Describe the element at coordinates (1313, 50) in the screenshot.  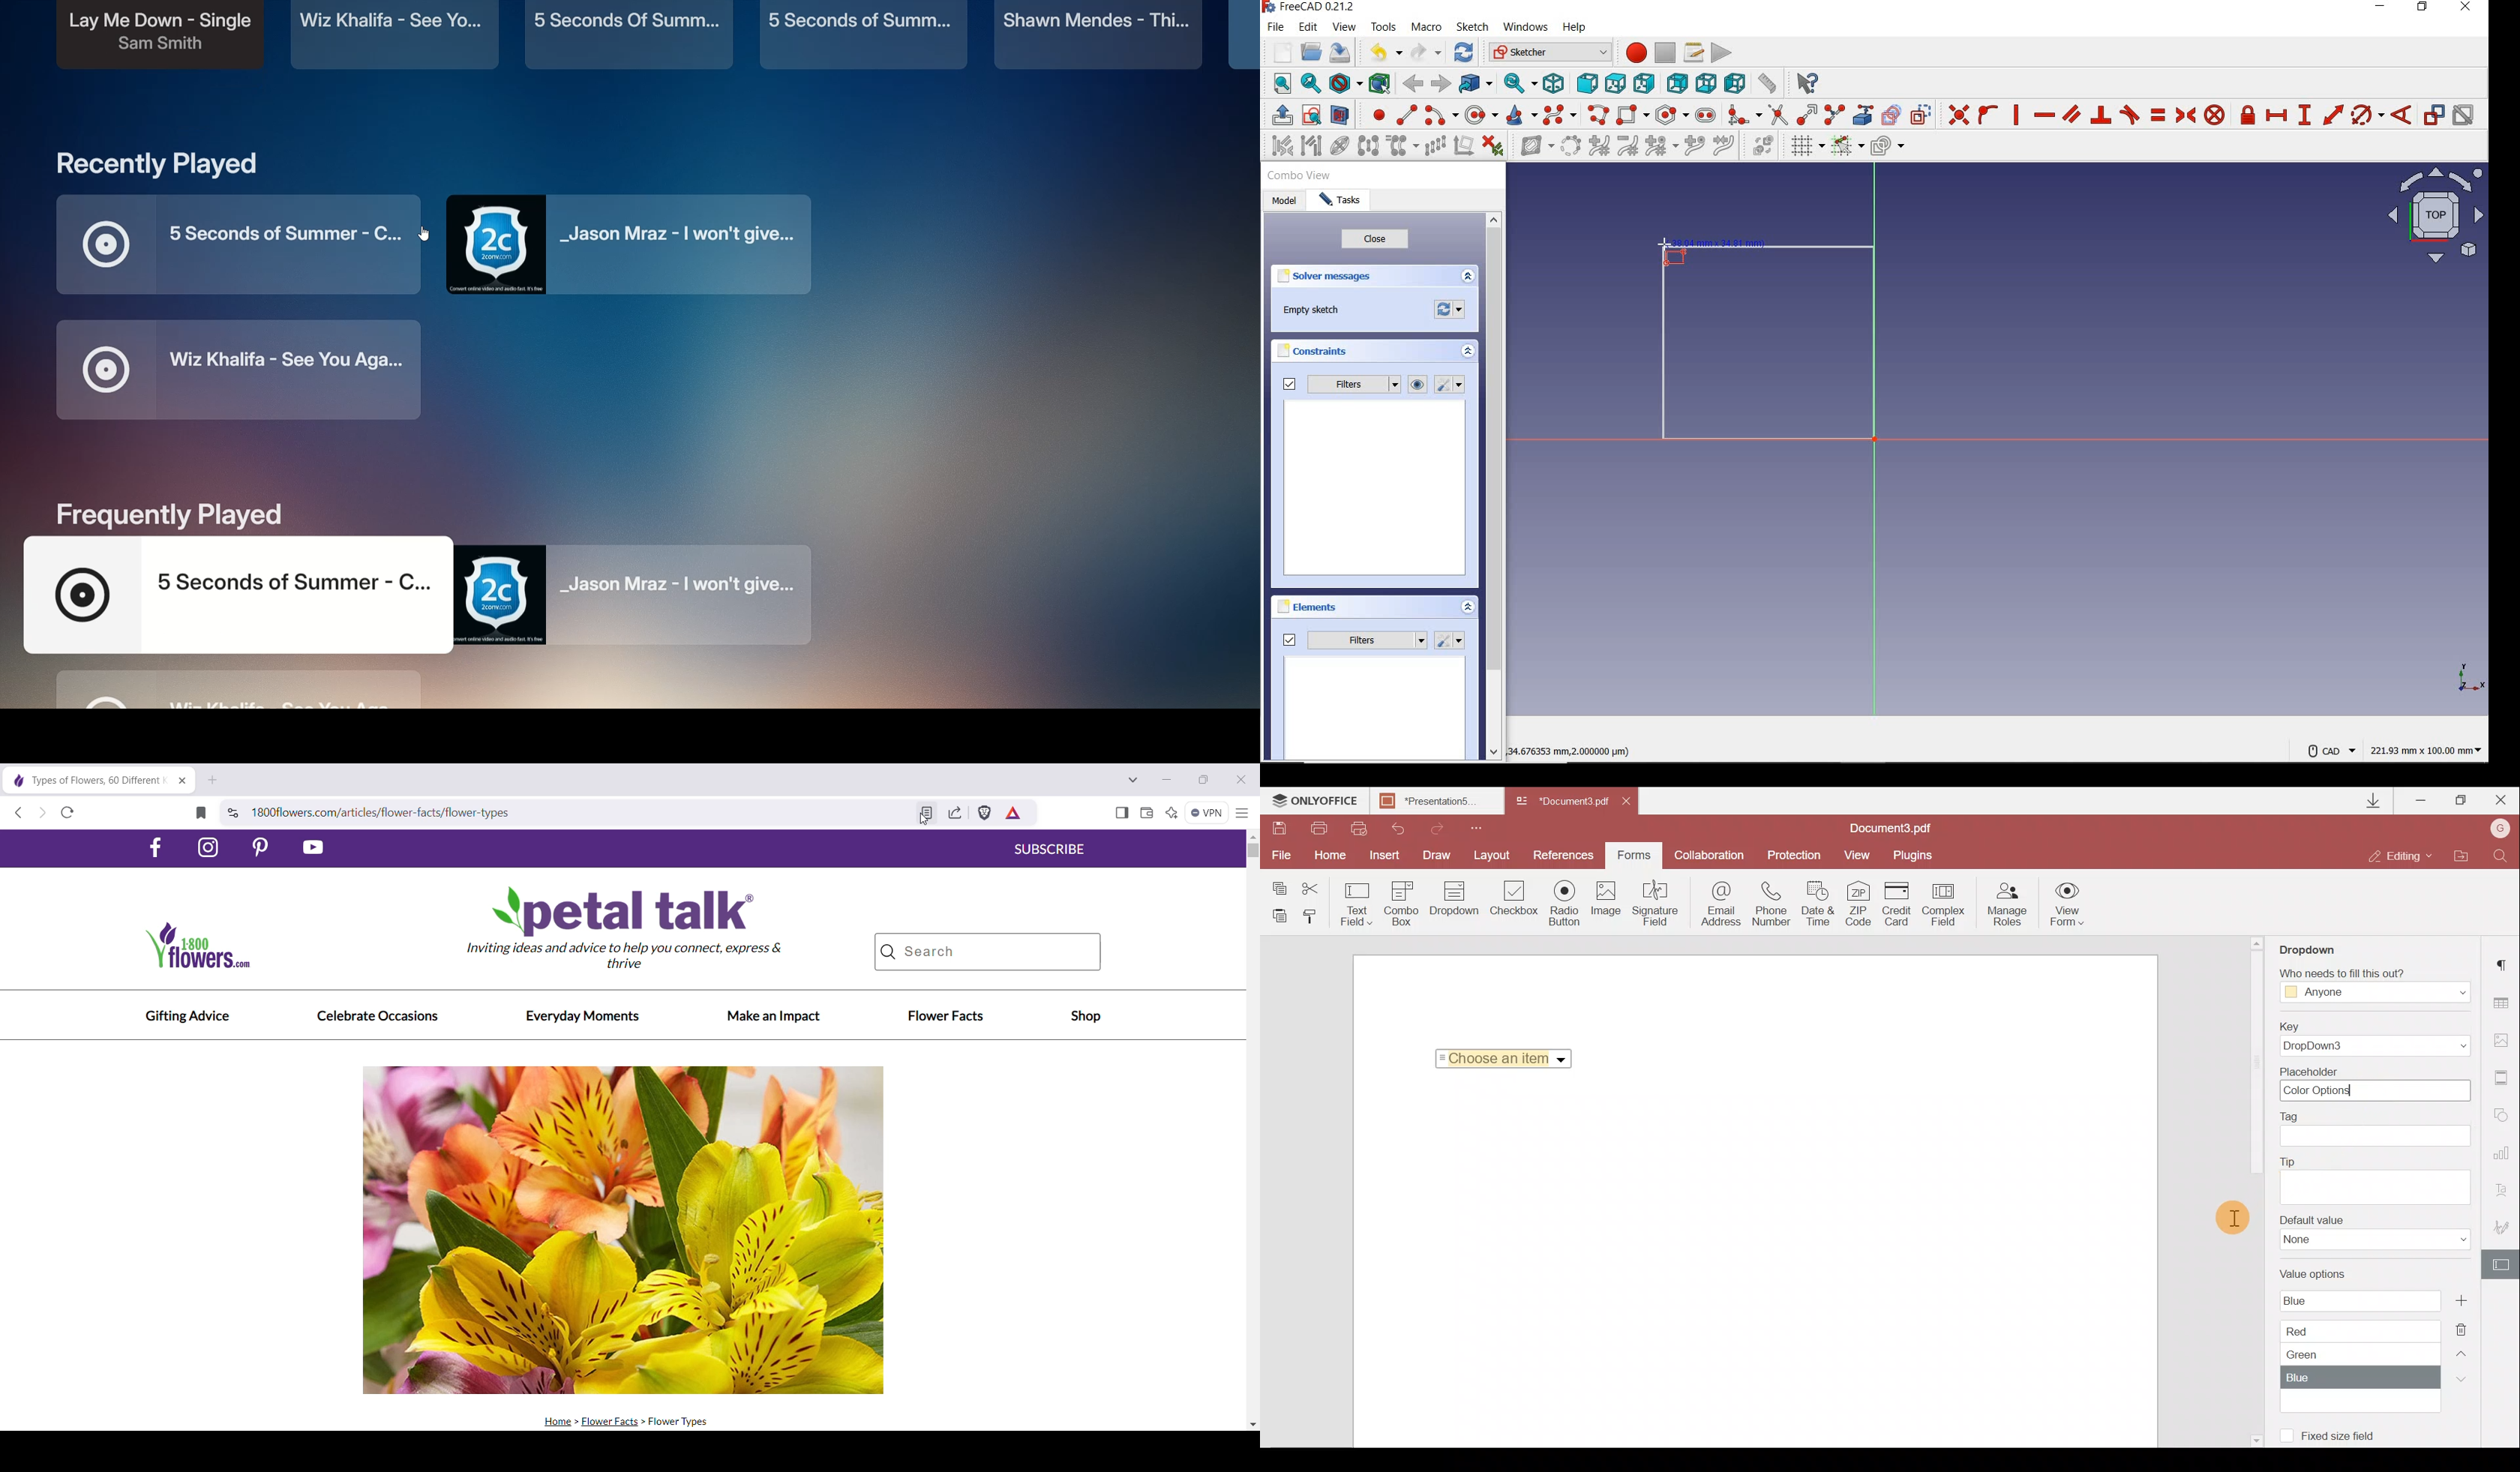
I see `open` at that location.